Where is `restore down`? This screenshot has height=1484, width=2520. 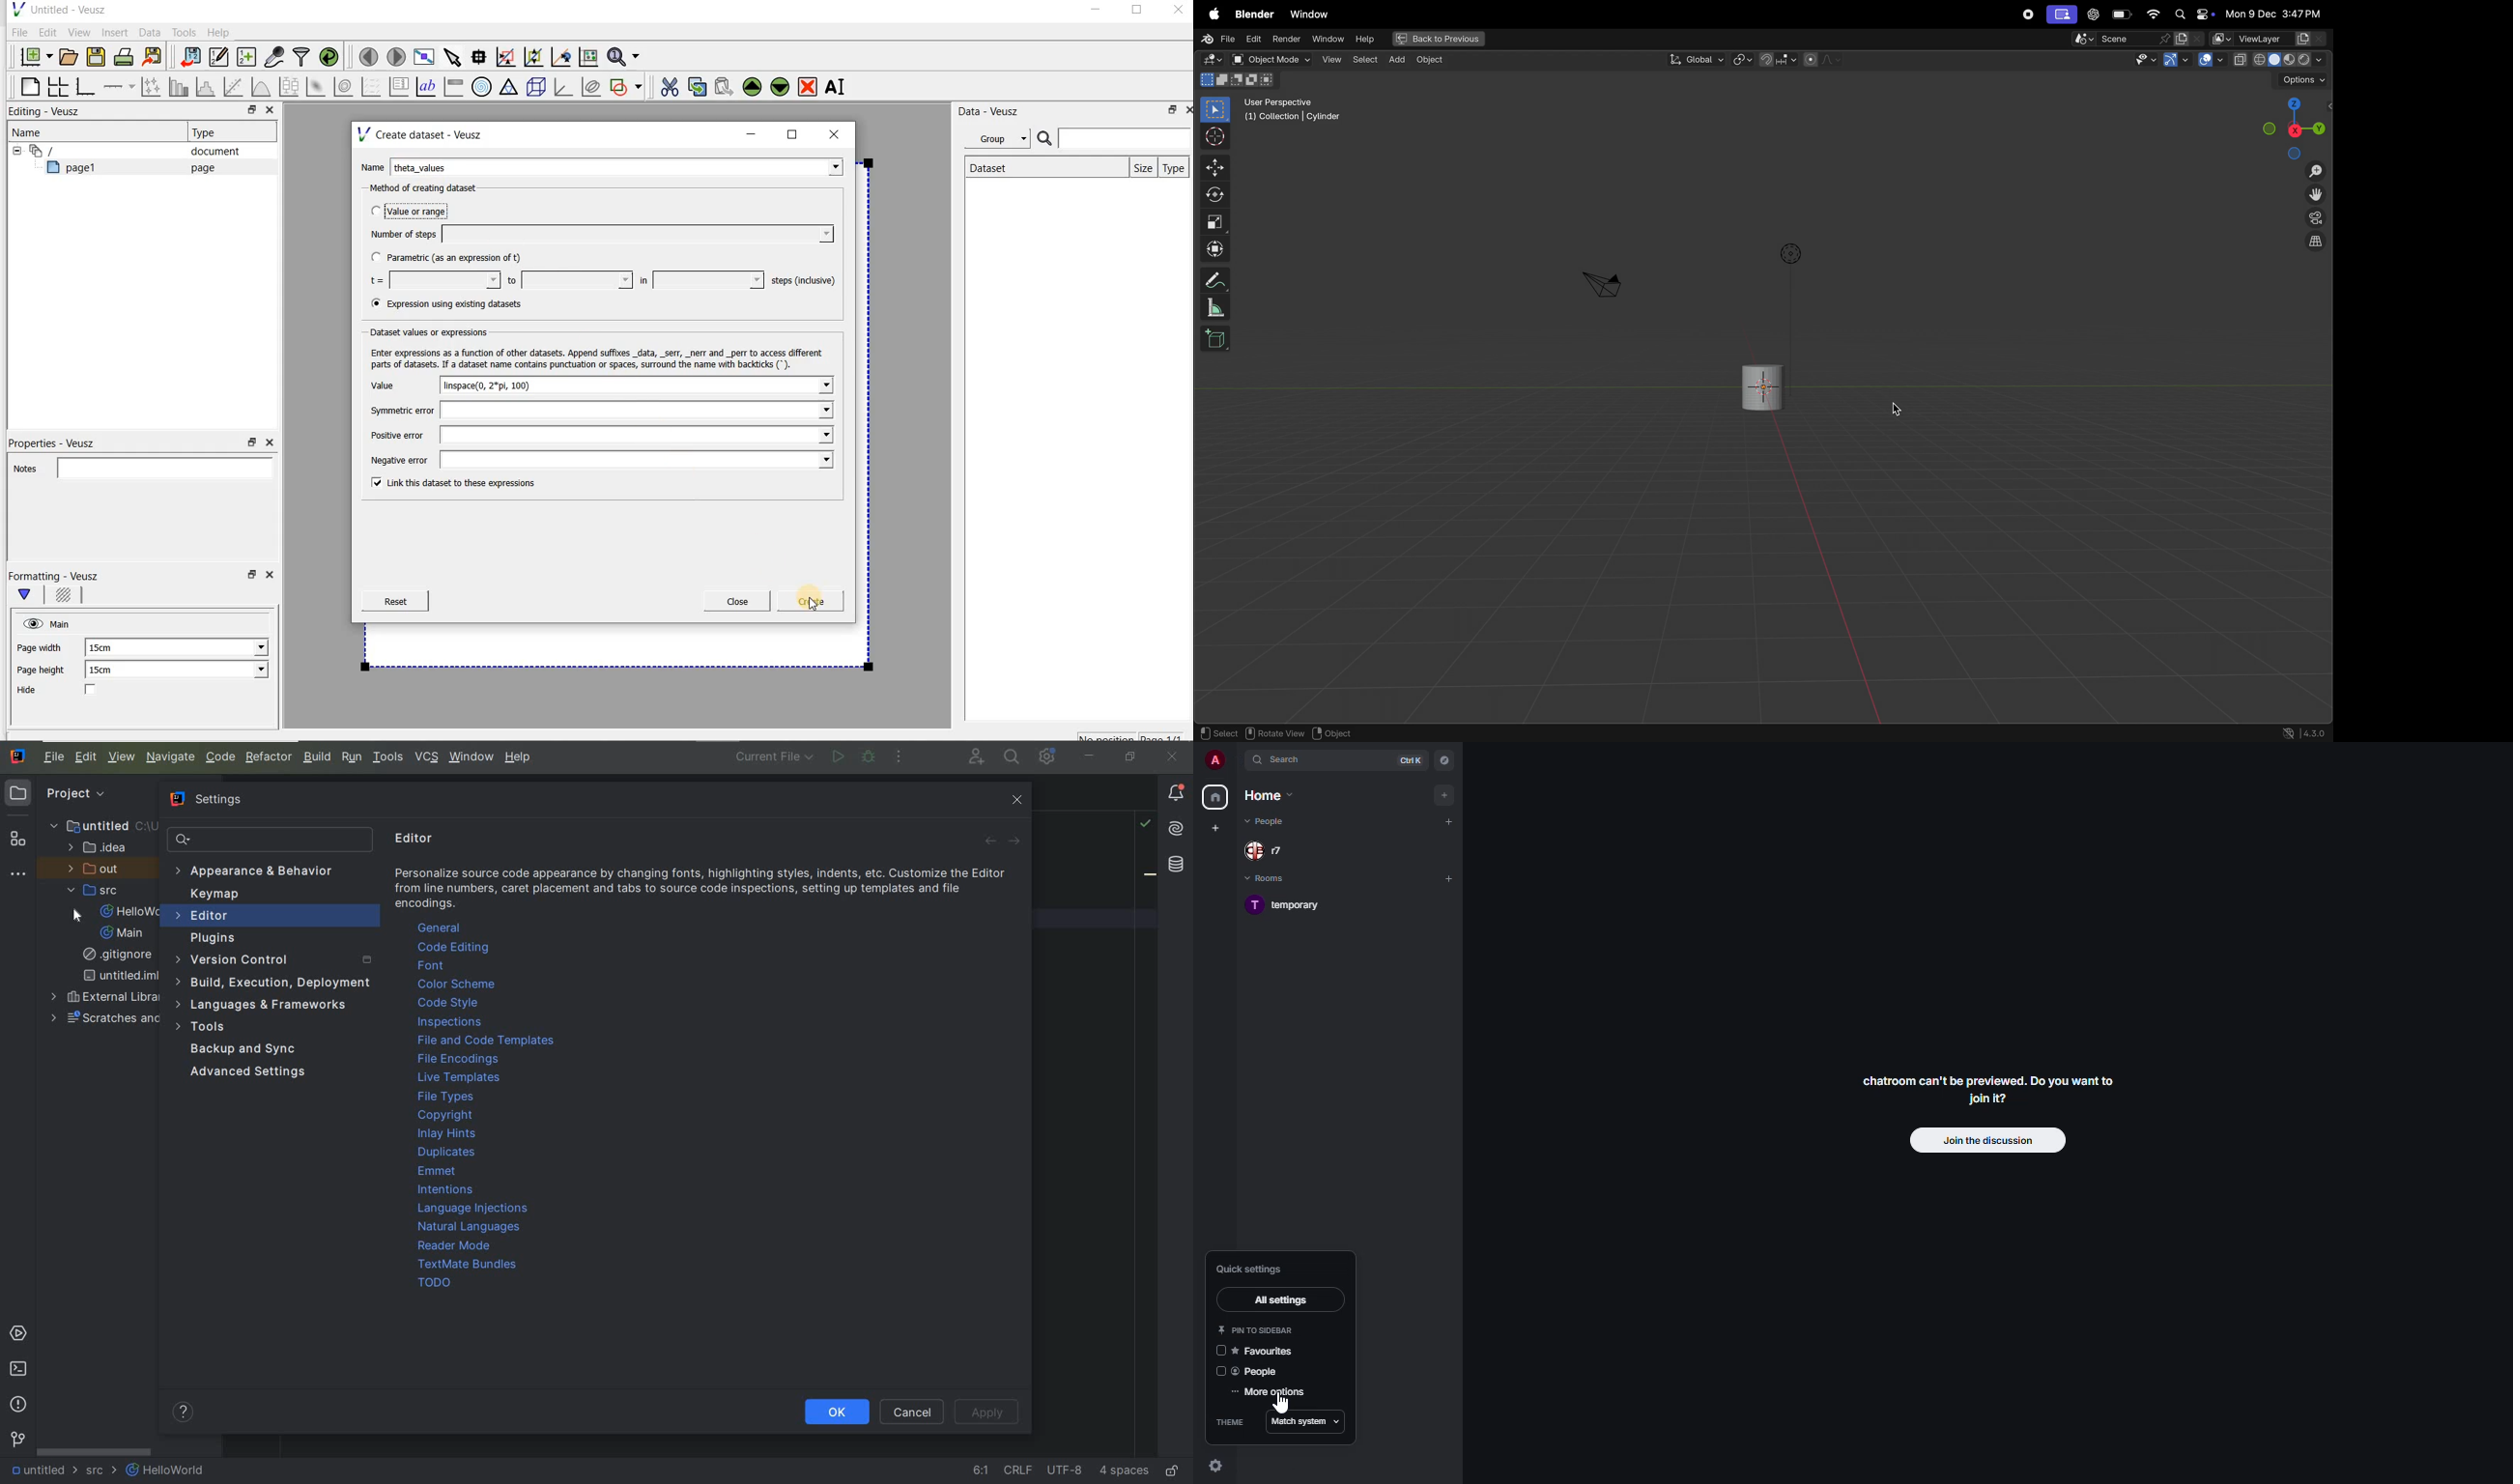 restore down is located at coordinates (252, 443).